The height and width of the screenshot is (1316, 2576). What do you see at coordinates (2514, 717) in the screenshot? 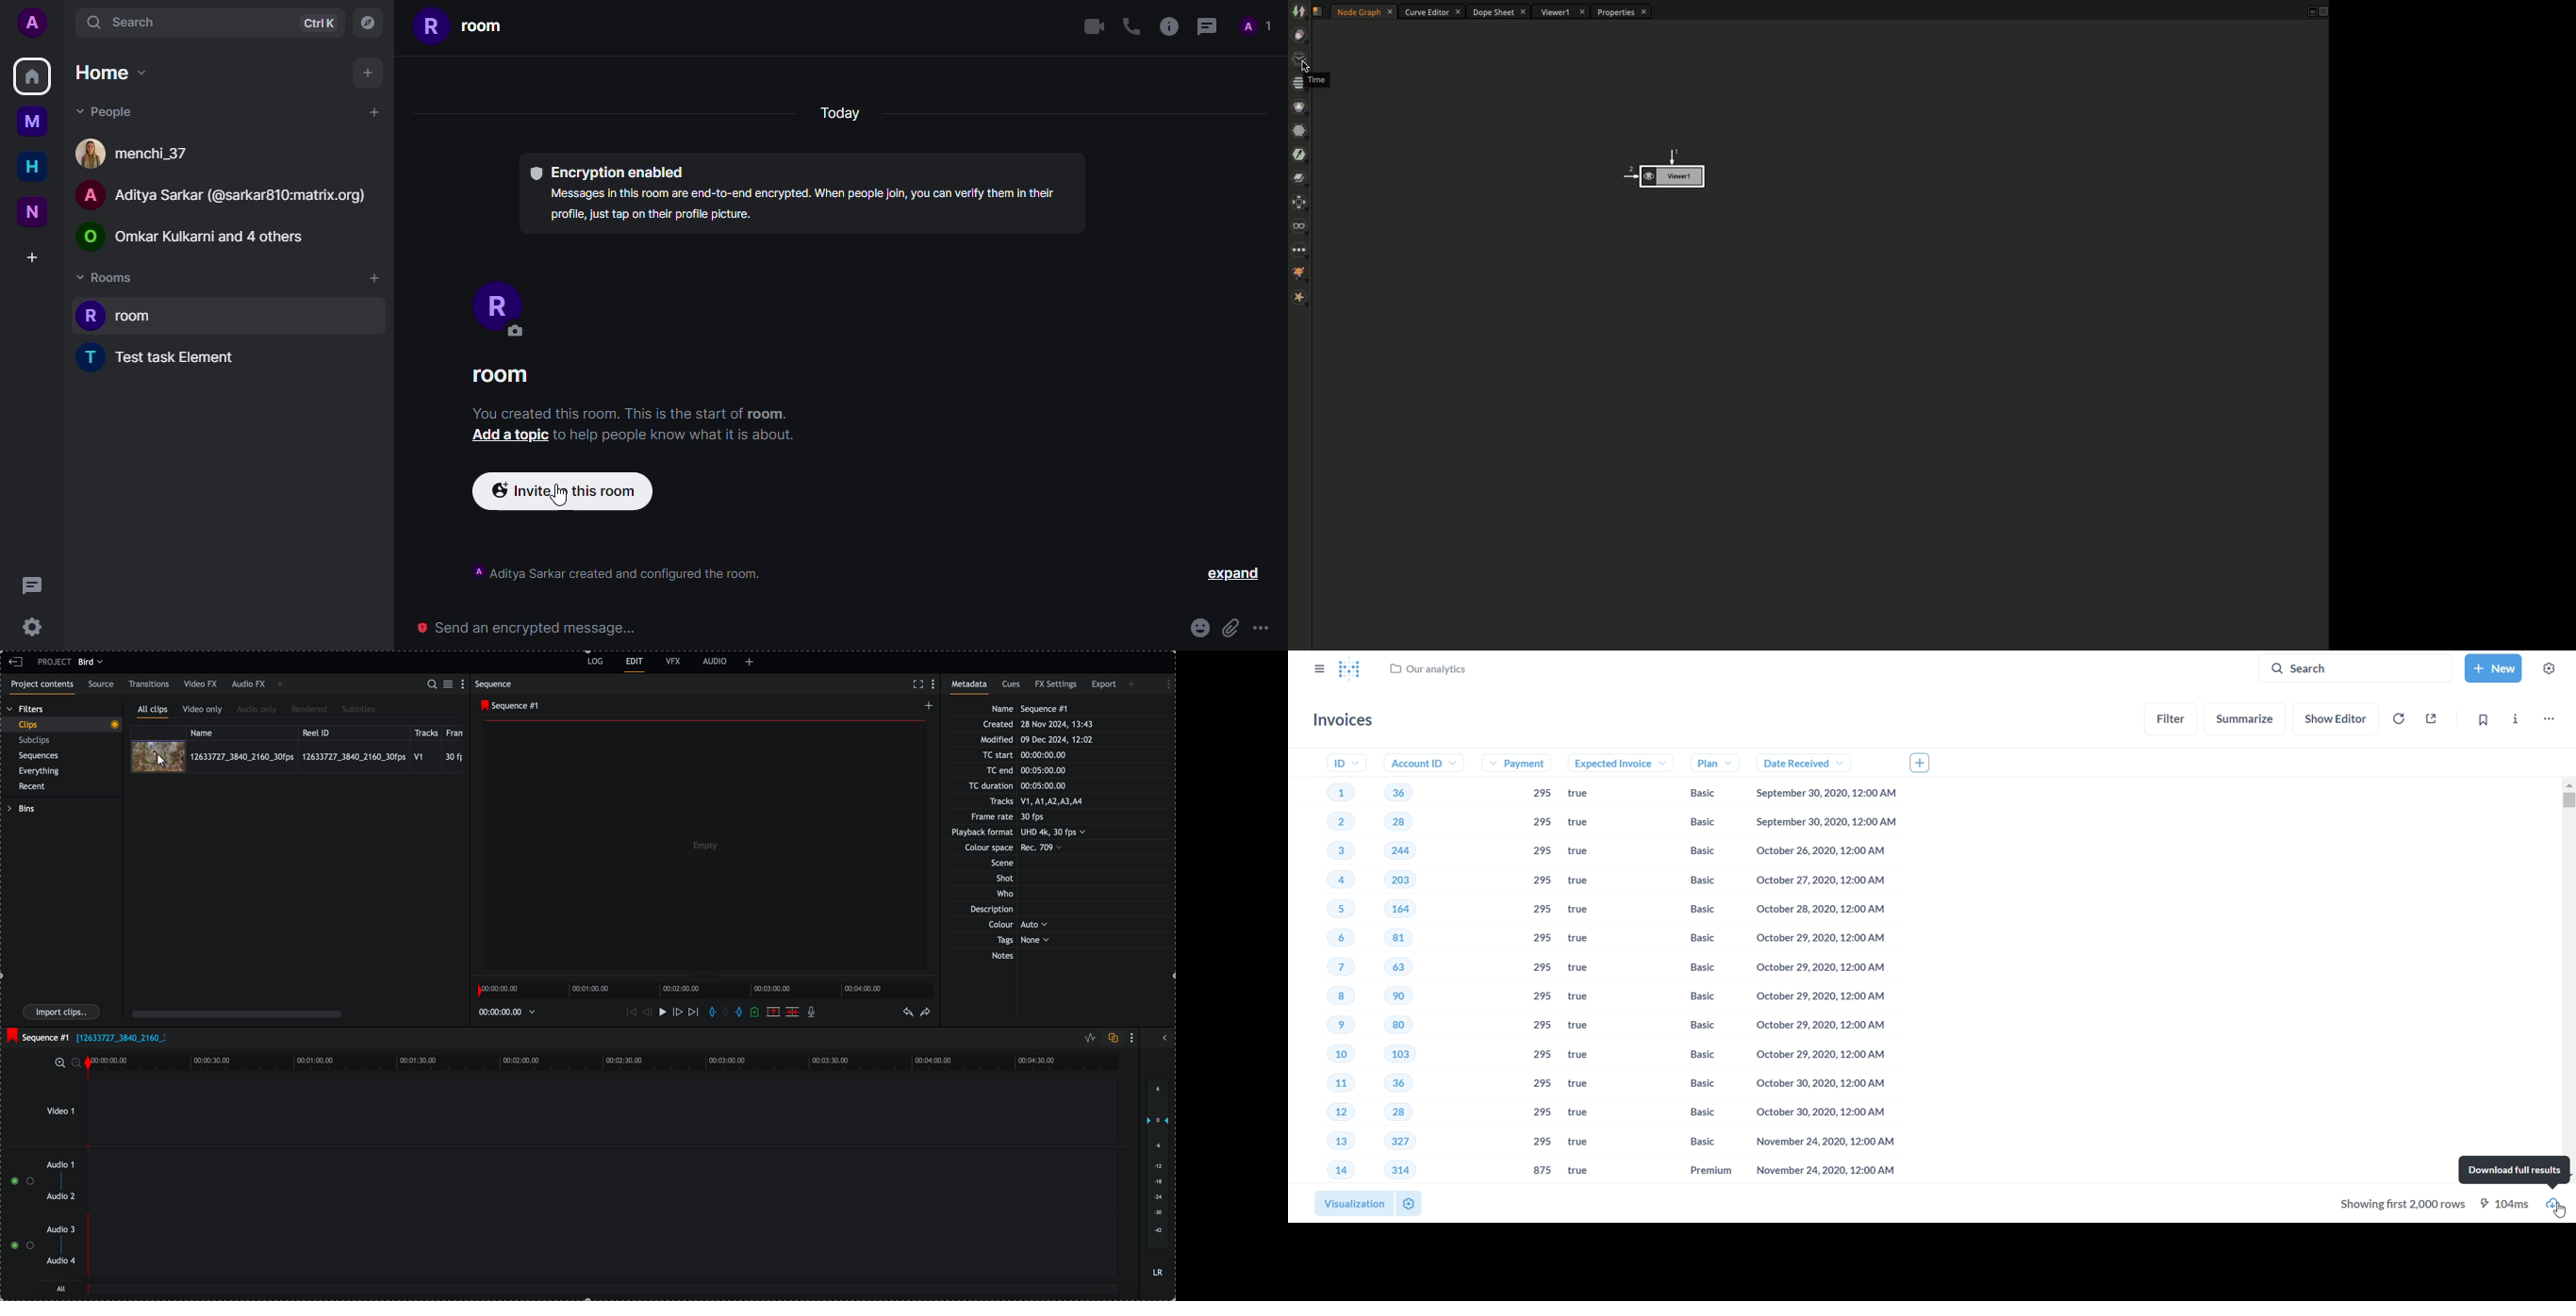
I see `more info` at bounding box center [2514, 717].